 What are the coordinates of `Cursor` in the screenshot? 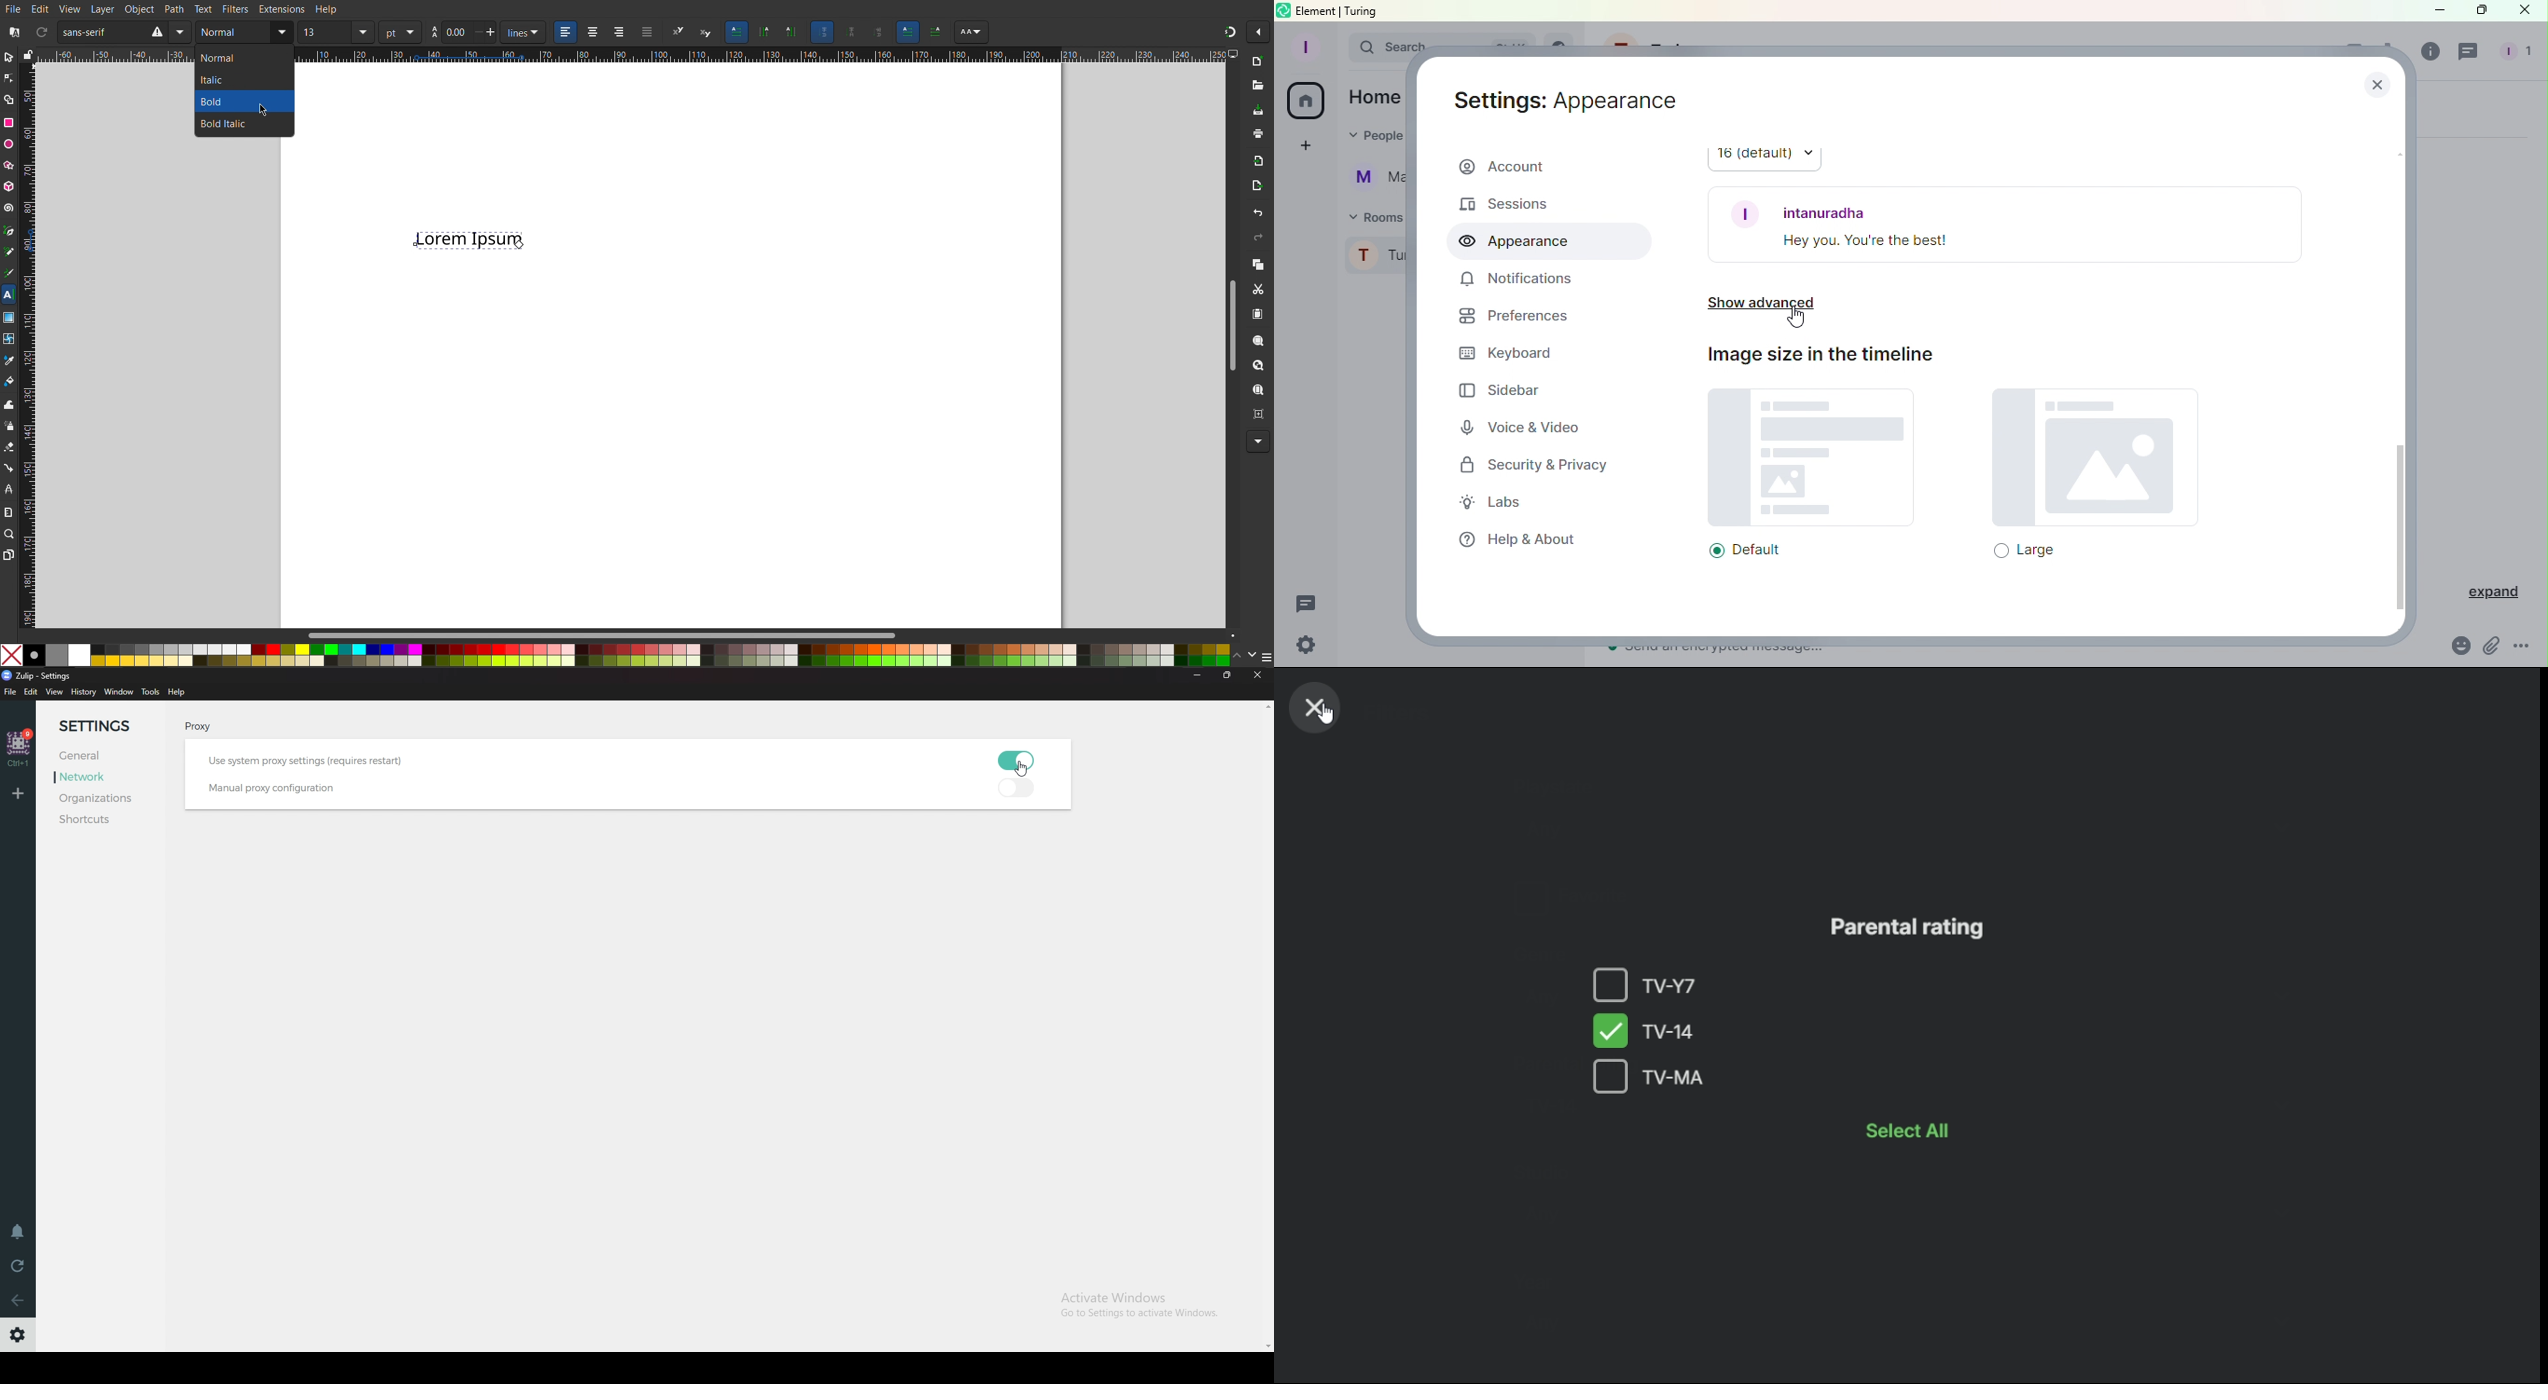 It's located at (1024, 772).